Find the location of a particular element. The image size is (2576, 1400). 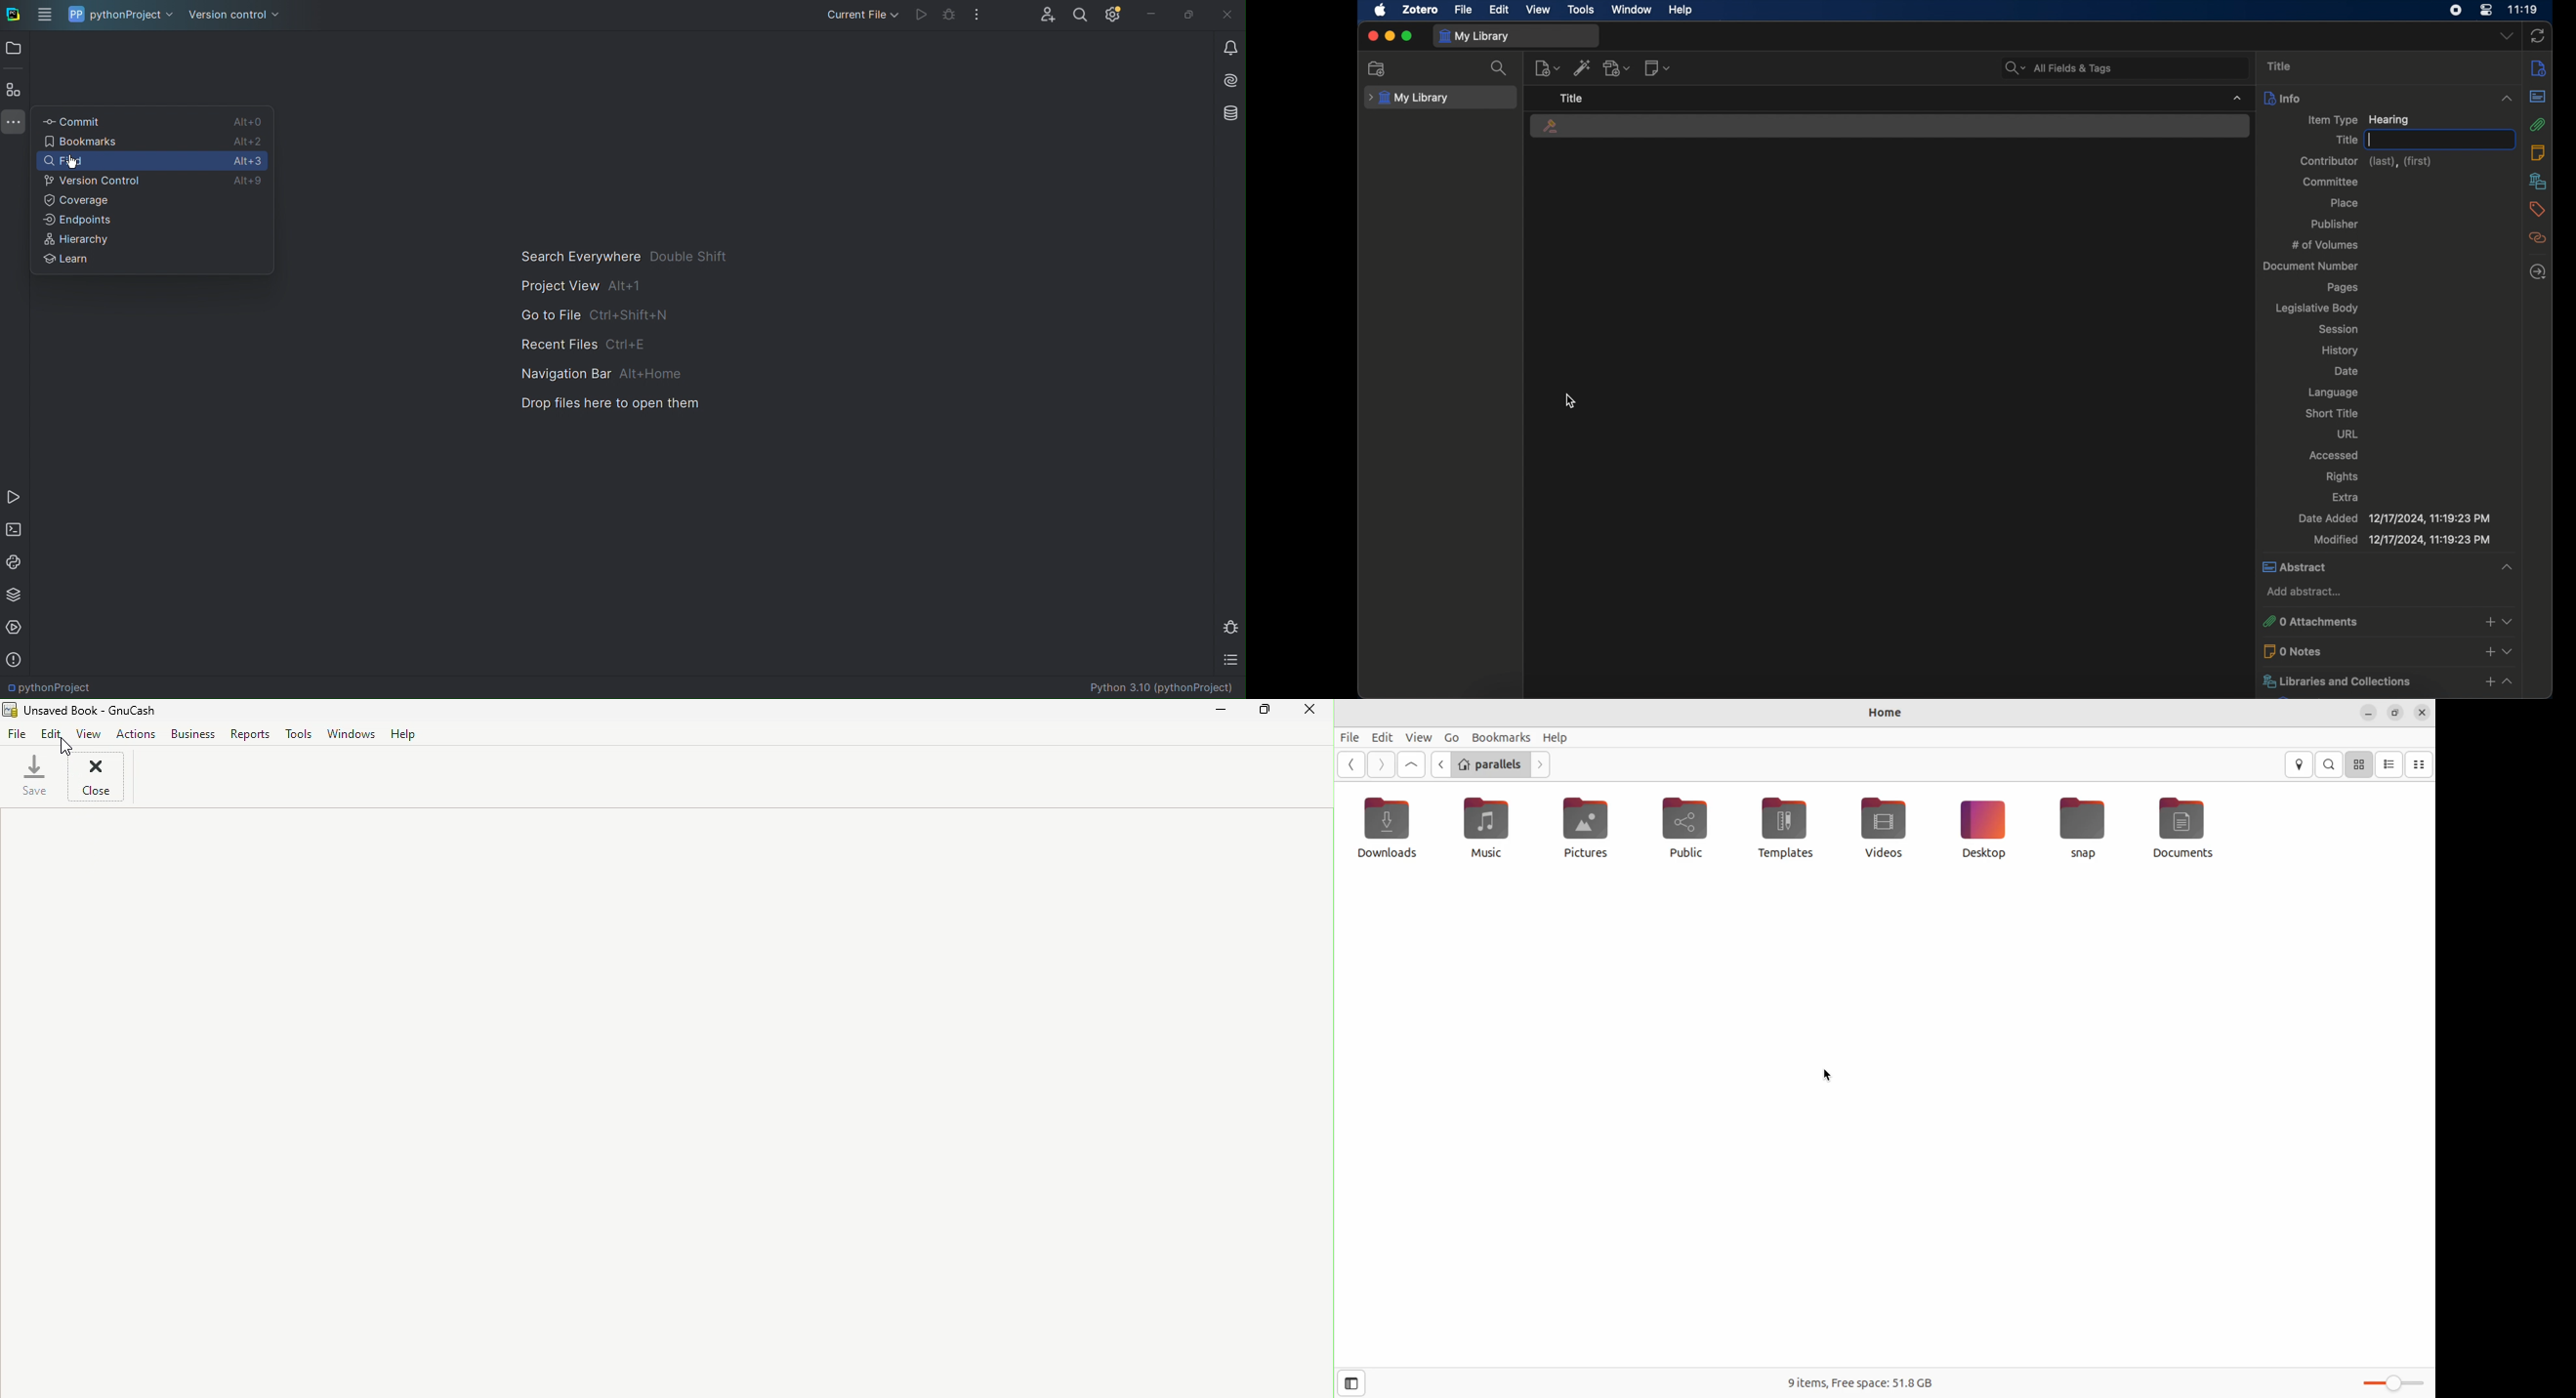

info is located at coordinates (2390, 98).